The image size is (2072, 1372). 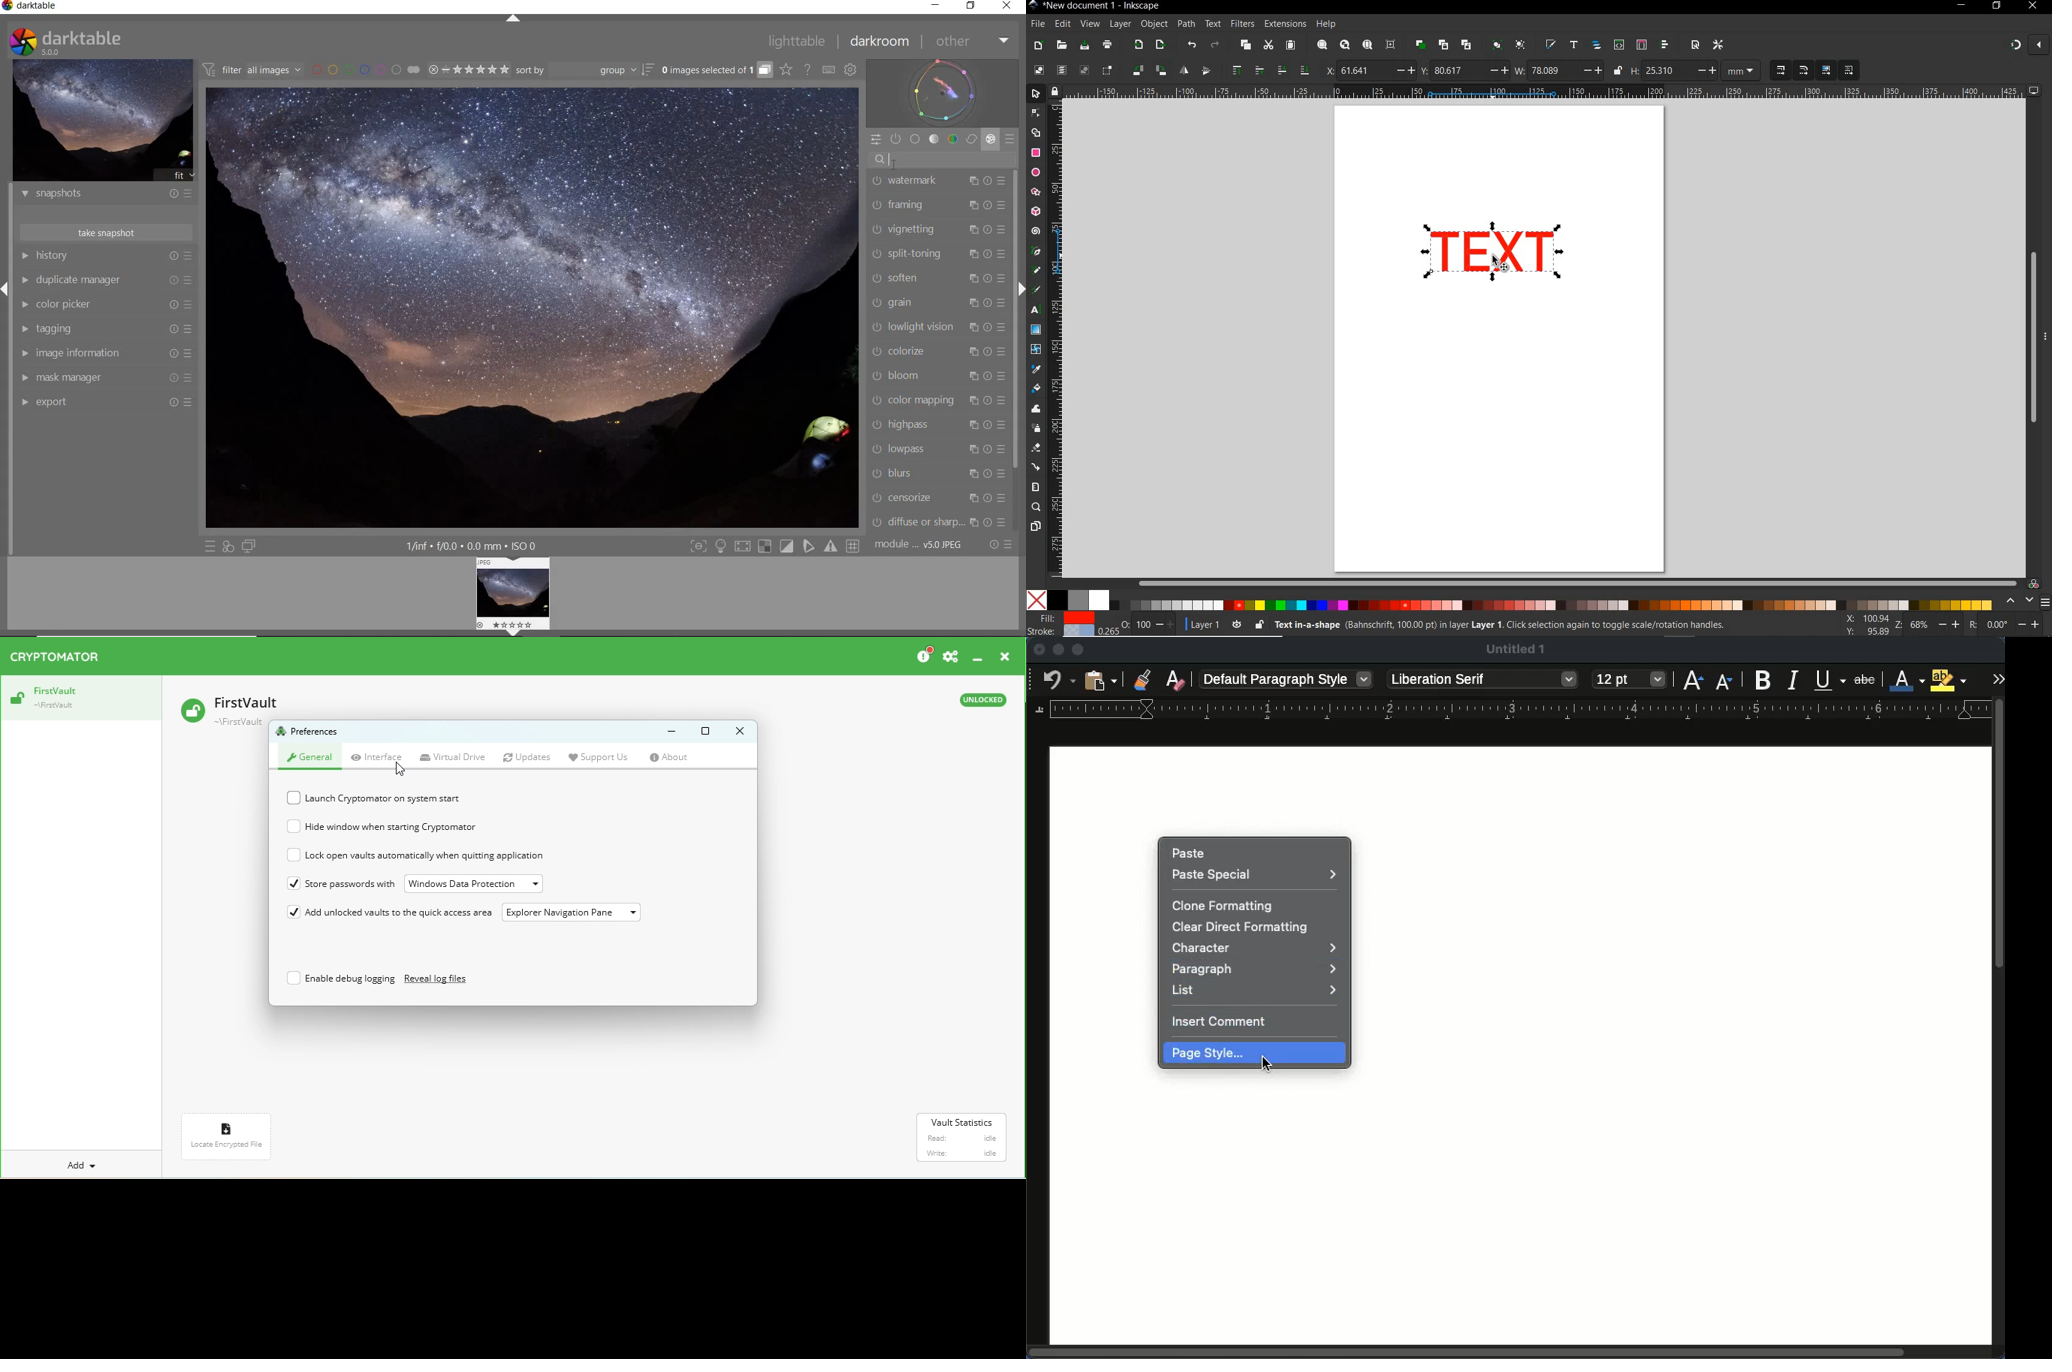 What do you see at coordinates (71, 376) in the screenshot?
I see `mask manager` at bounding box center [71, 376].